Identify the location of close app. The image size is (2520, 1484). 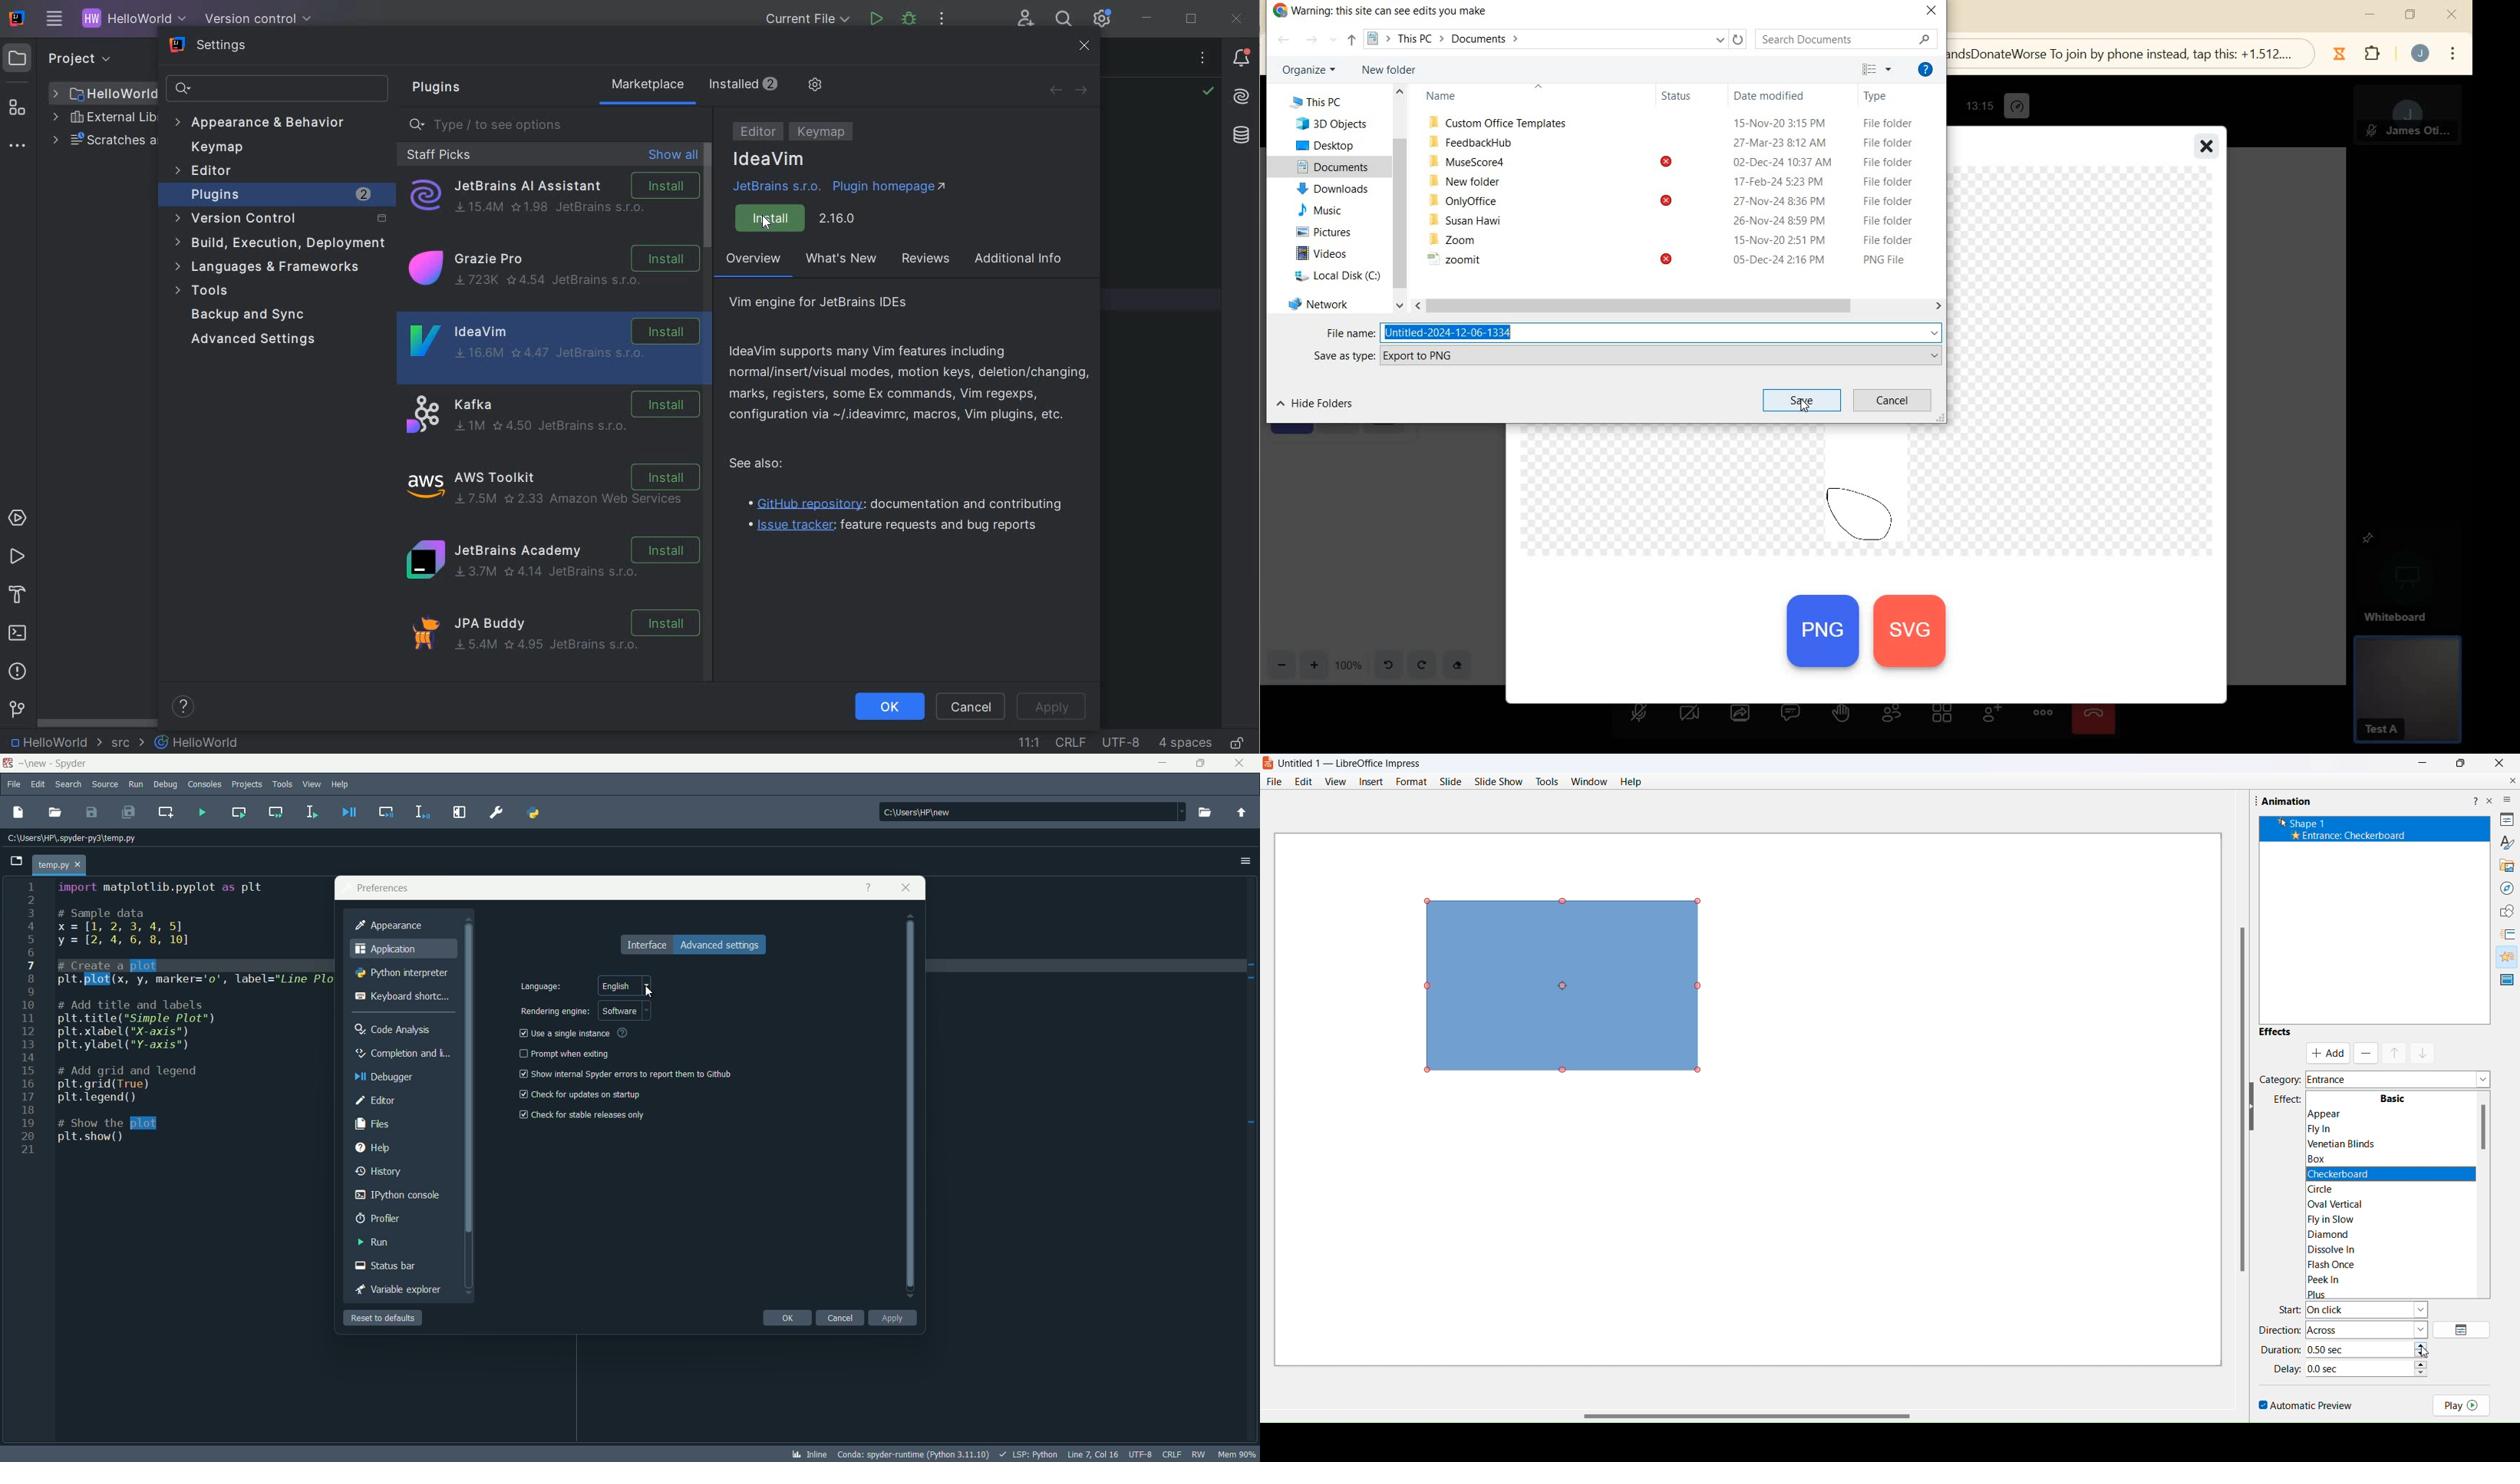
(907, 888).